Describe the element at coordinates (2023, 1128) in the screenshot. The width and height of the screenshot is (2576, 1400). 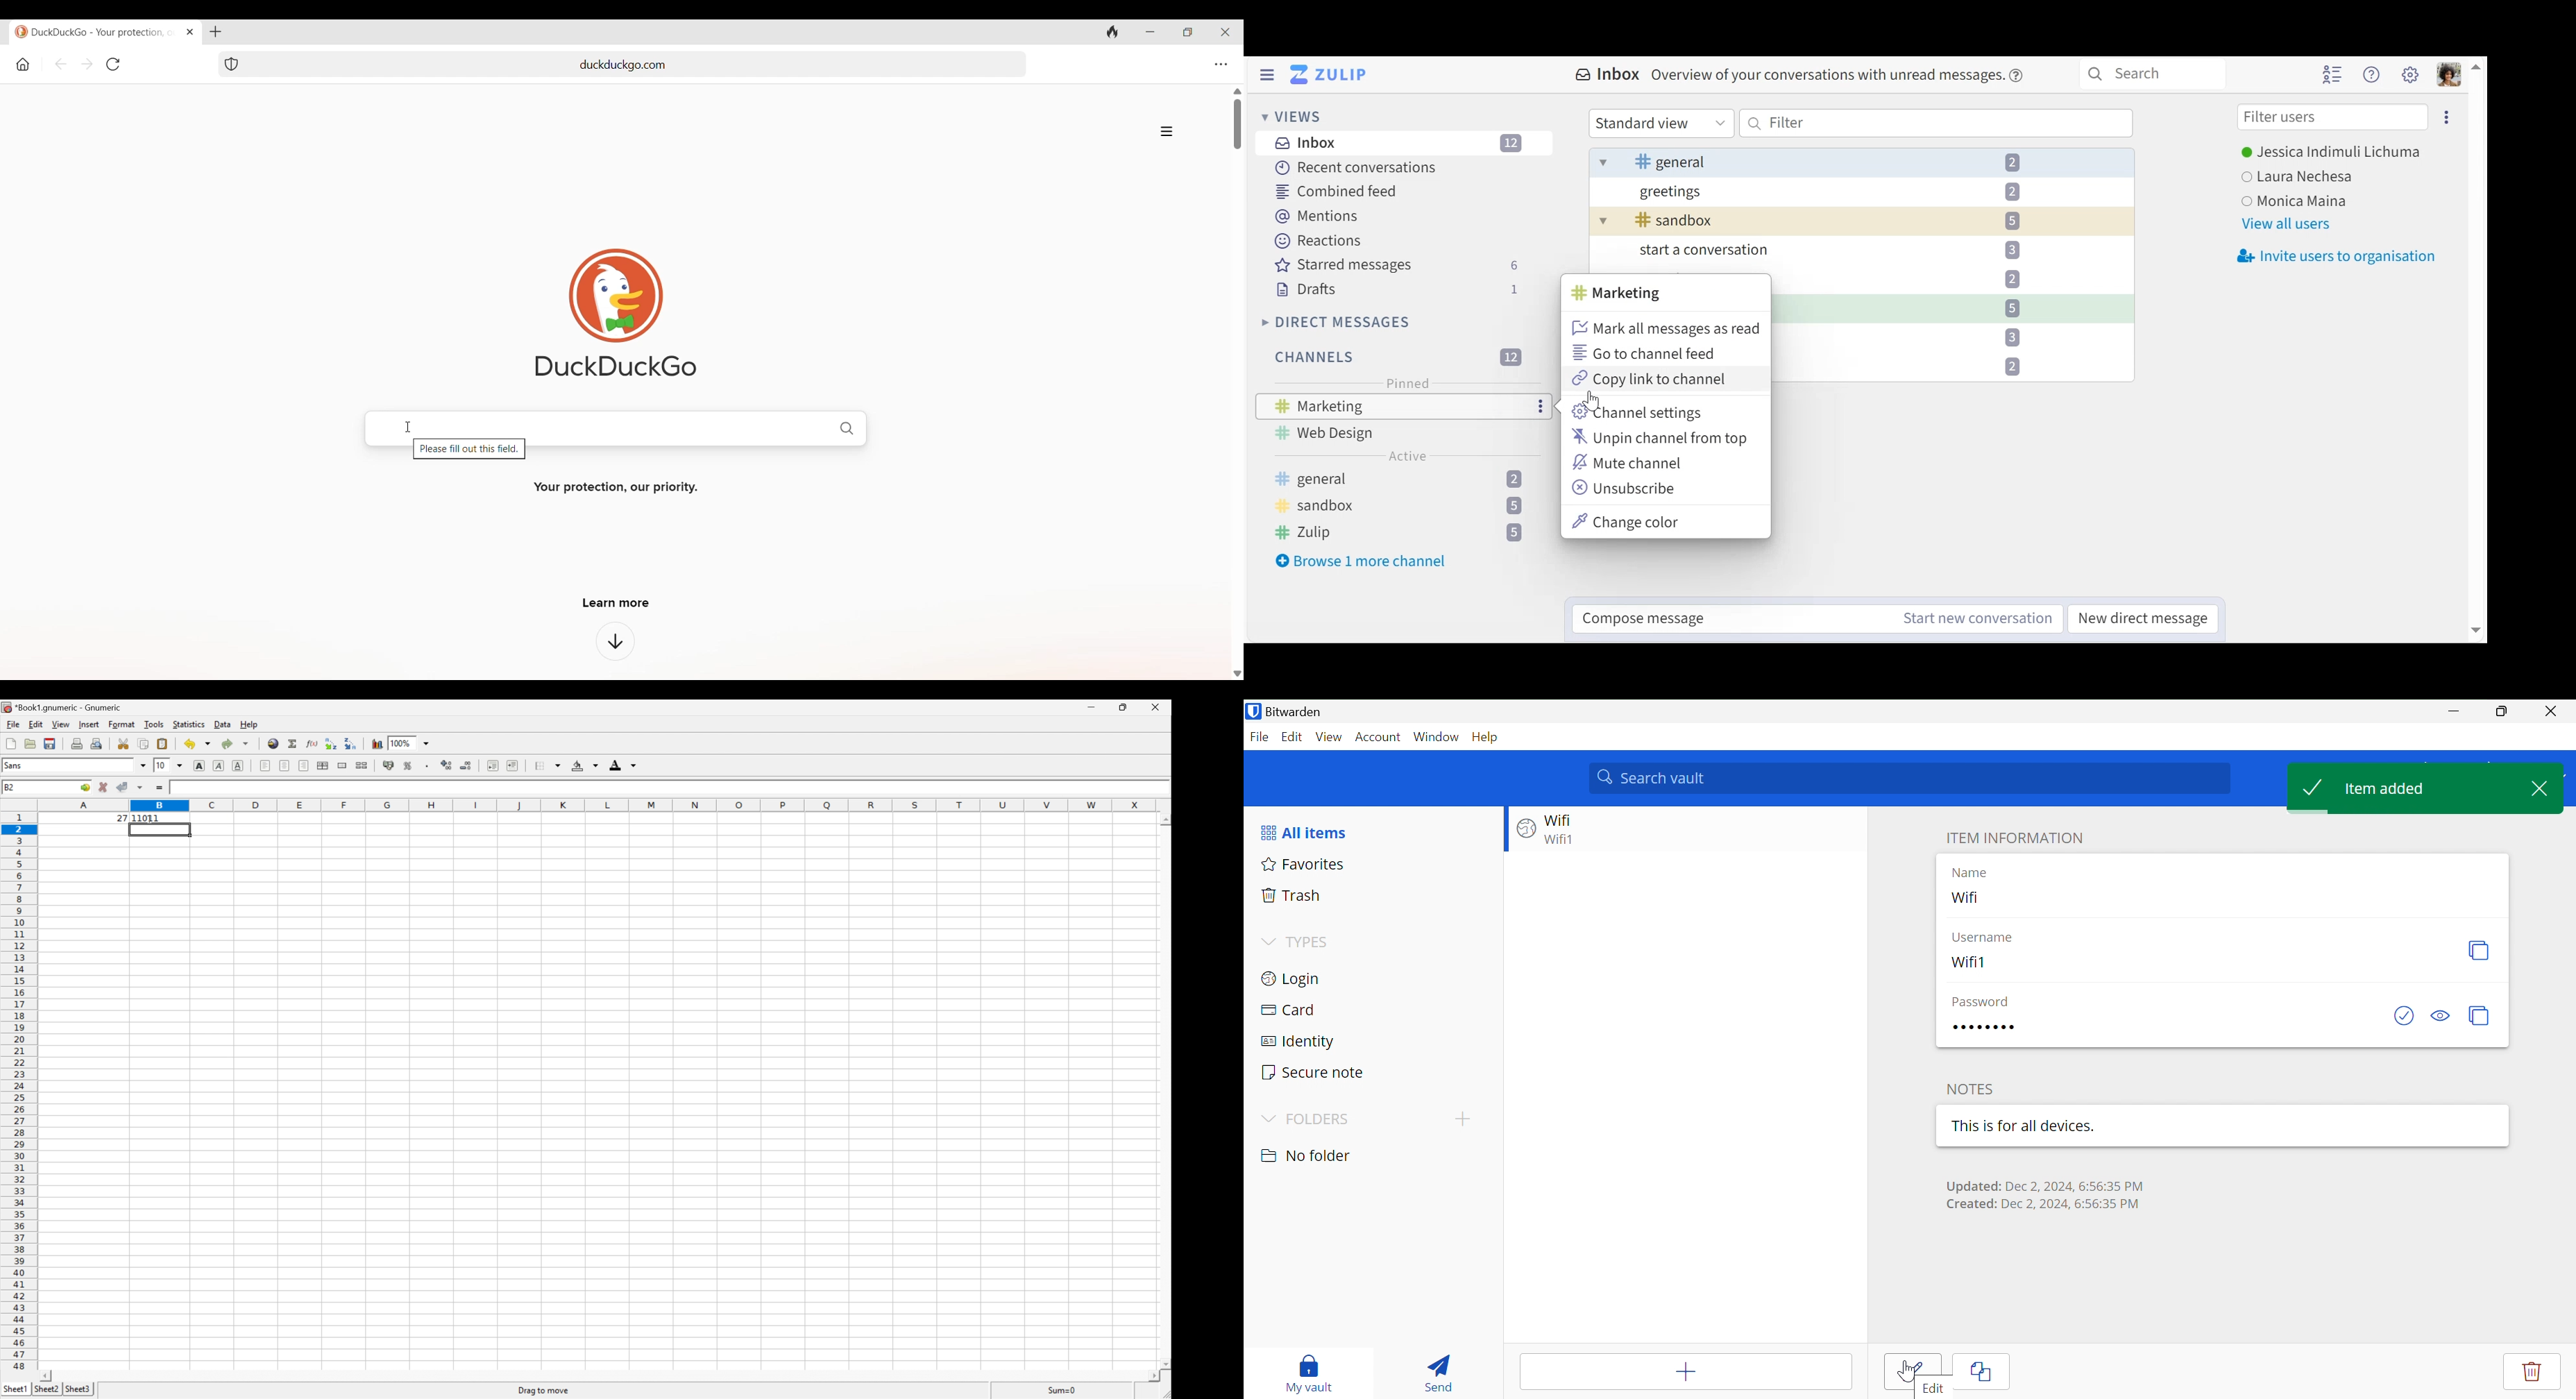
I see `This is for all devices` at that location.